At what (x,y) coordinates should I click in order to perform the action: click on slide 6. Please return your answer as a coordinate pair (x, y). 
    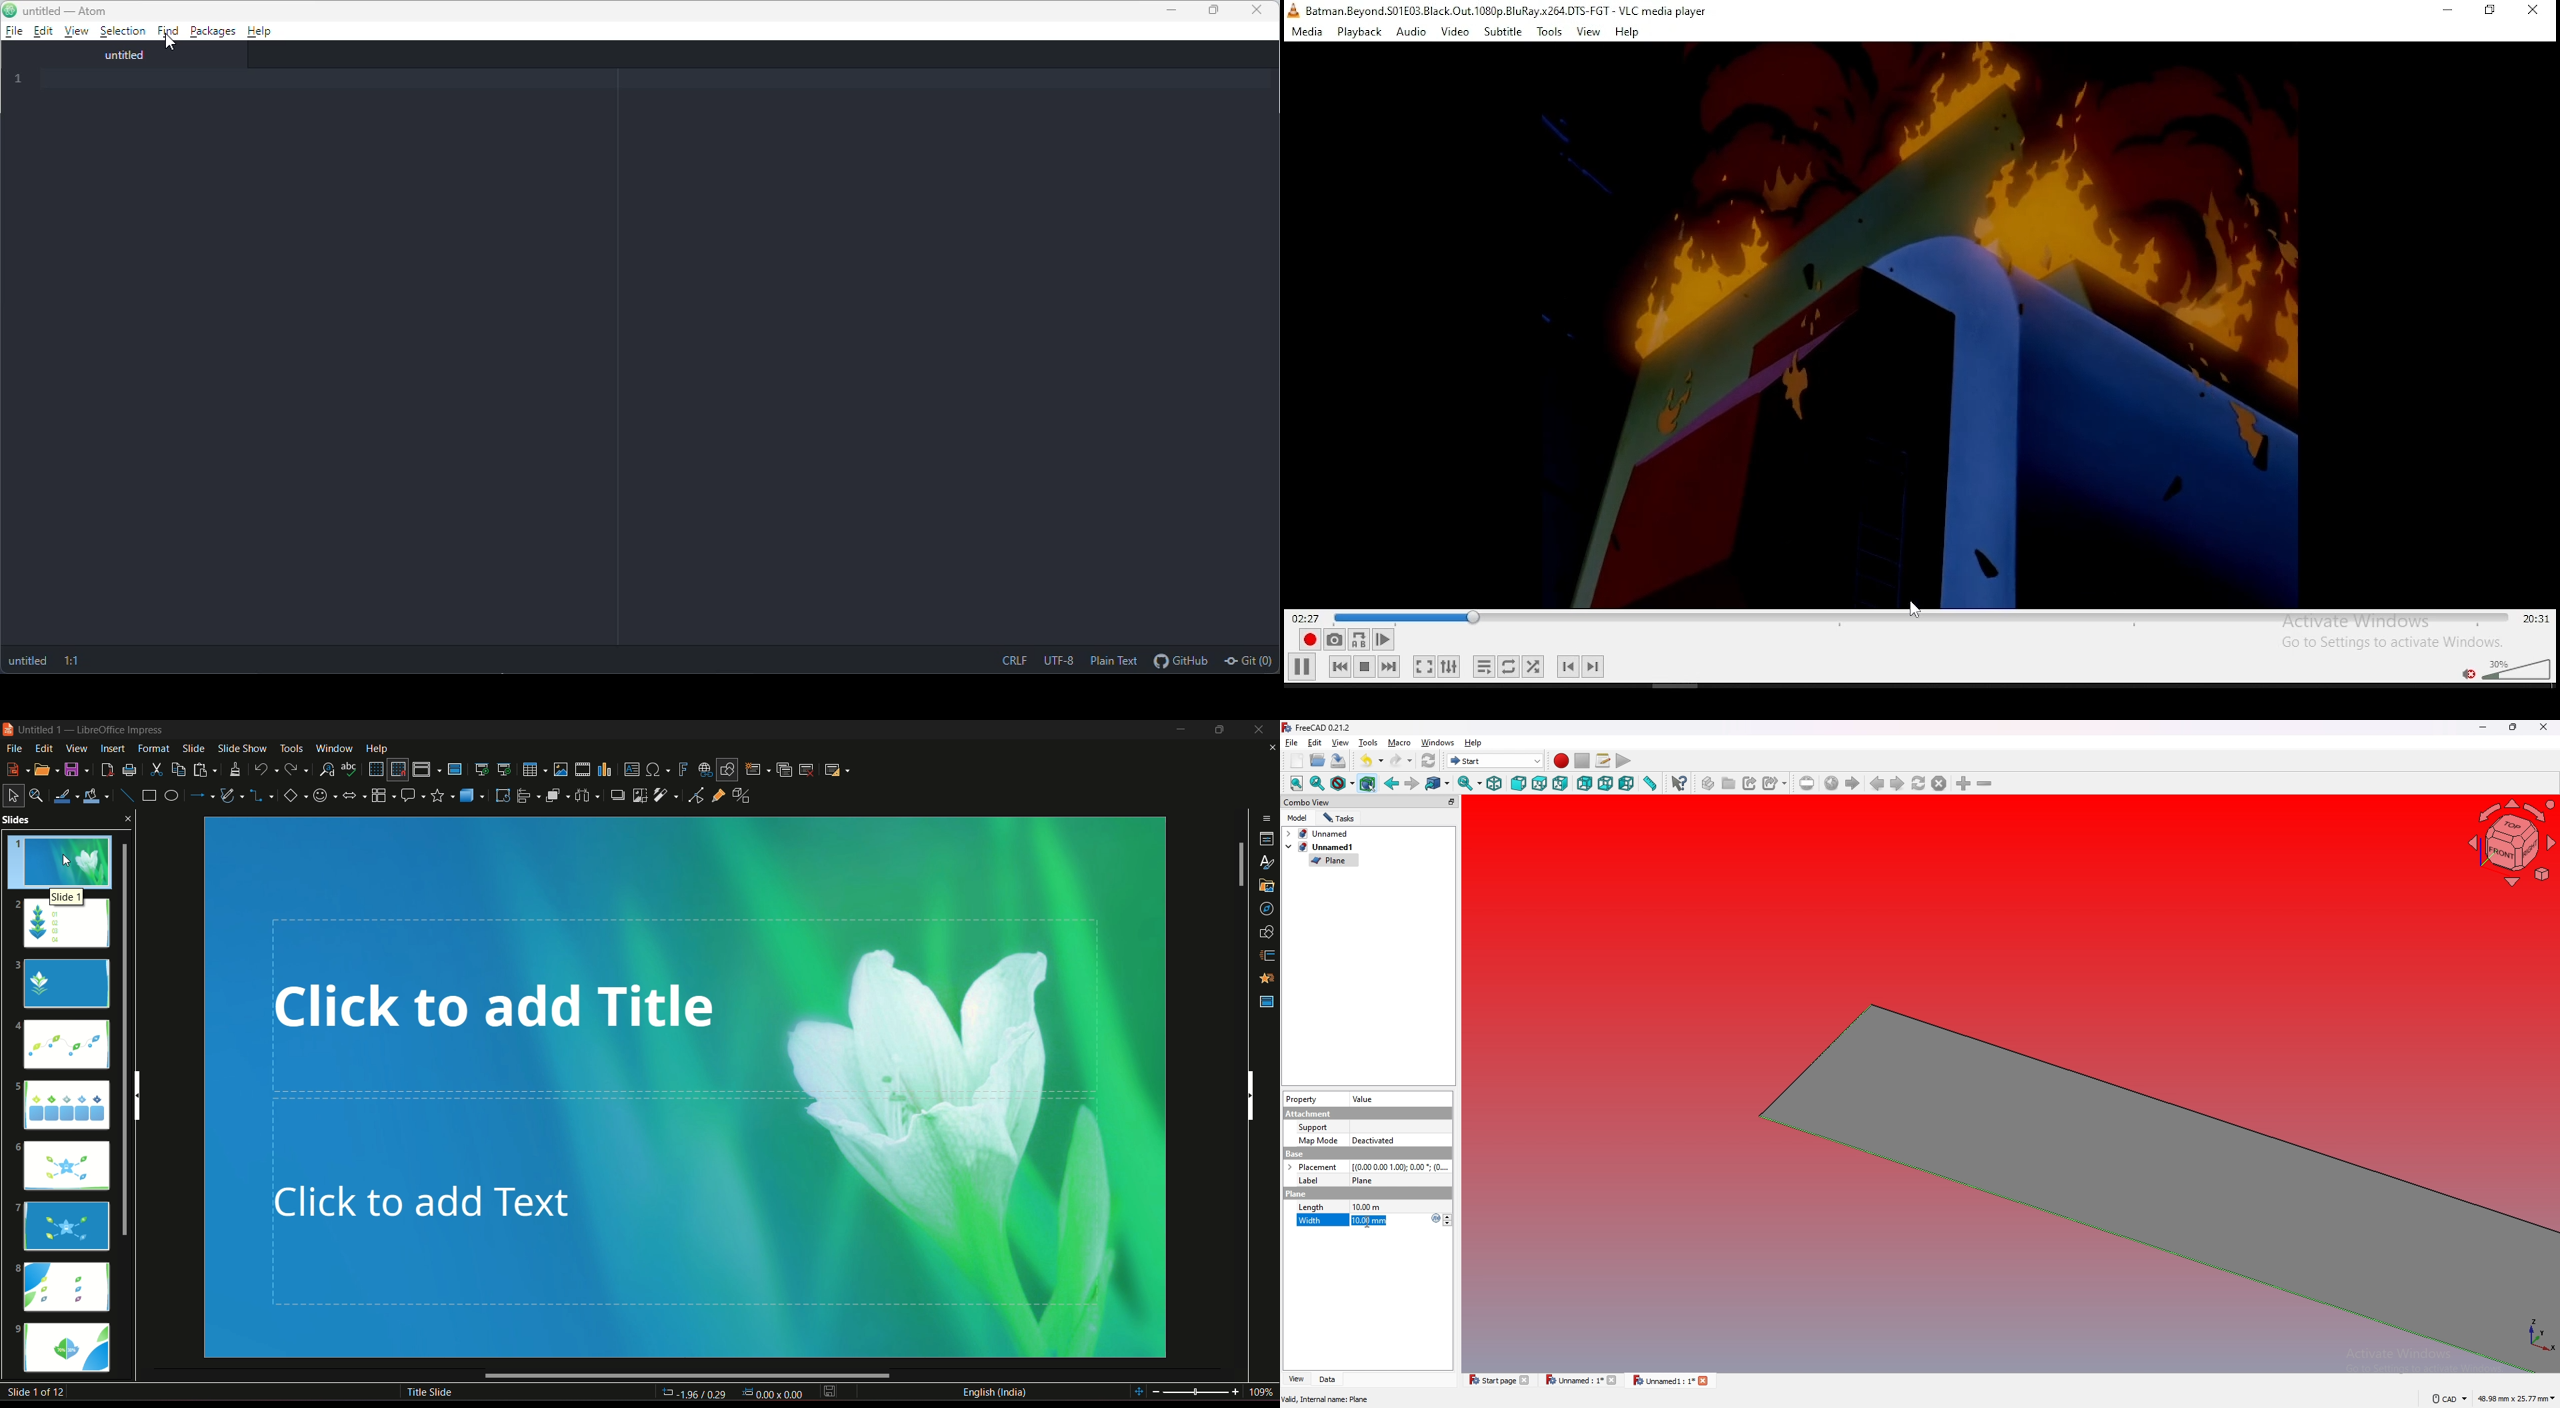
    Looking at the image, I should click on (67, 1168).